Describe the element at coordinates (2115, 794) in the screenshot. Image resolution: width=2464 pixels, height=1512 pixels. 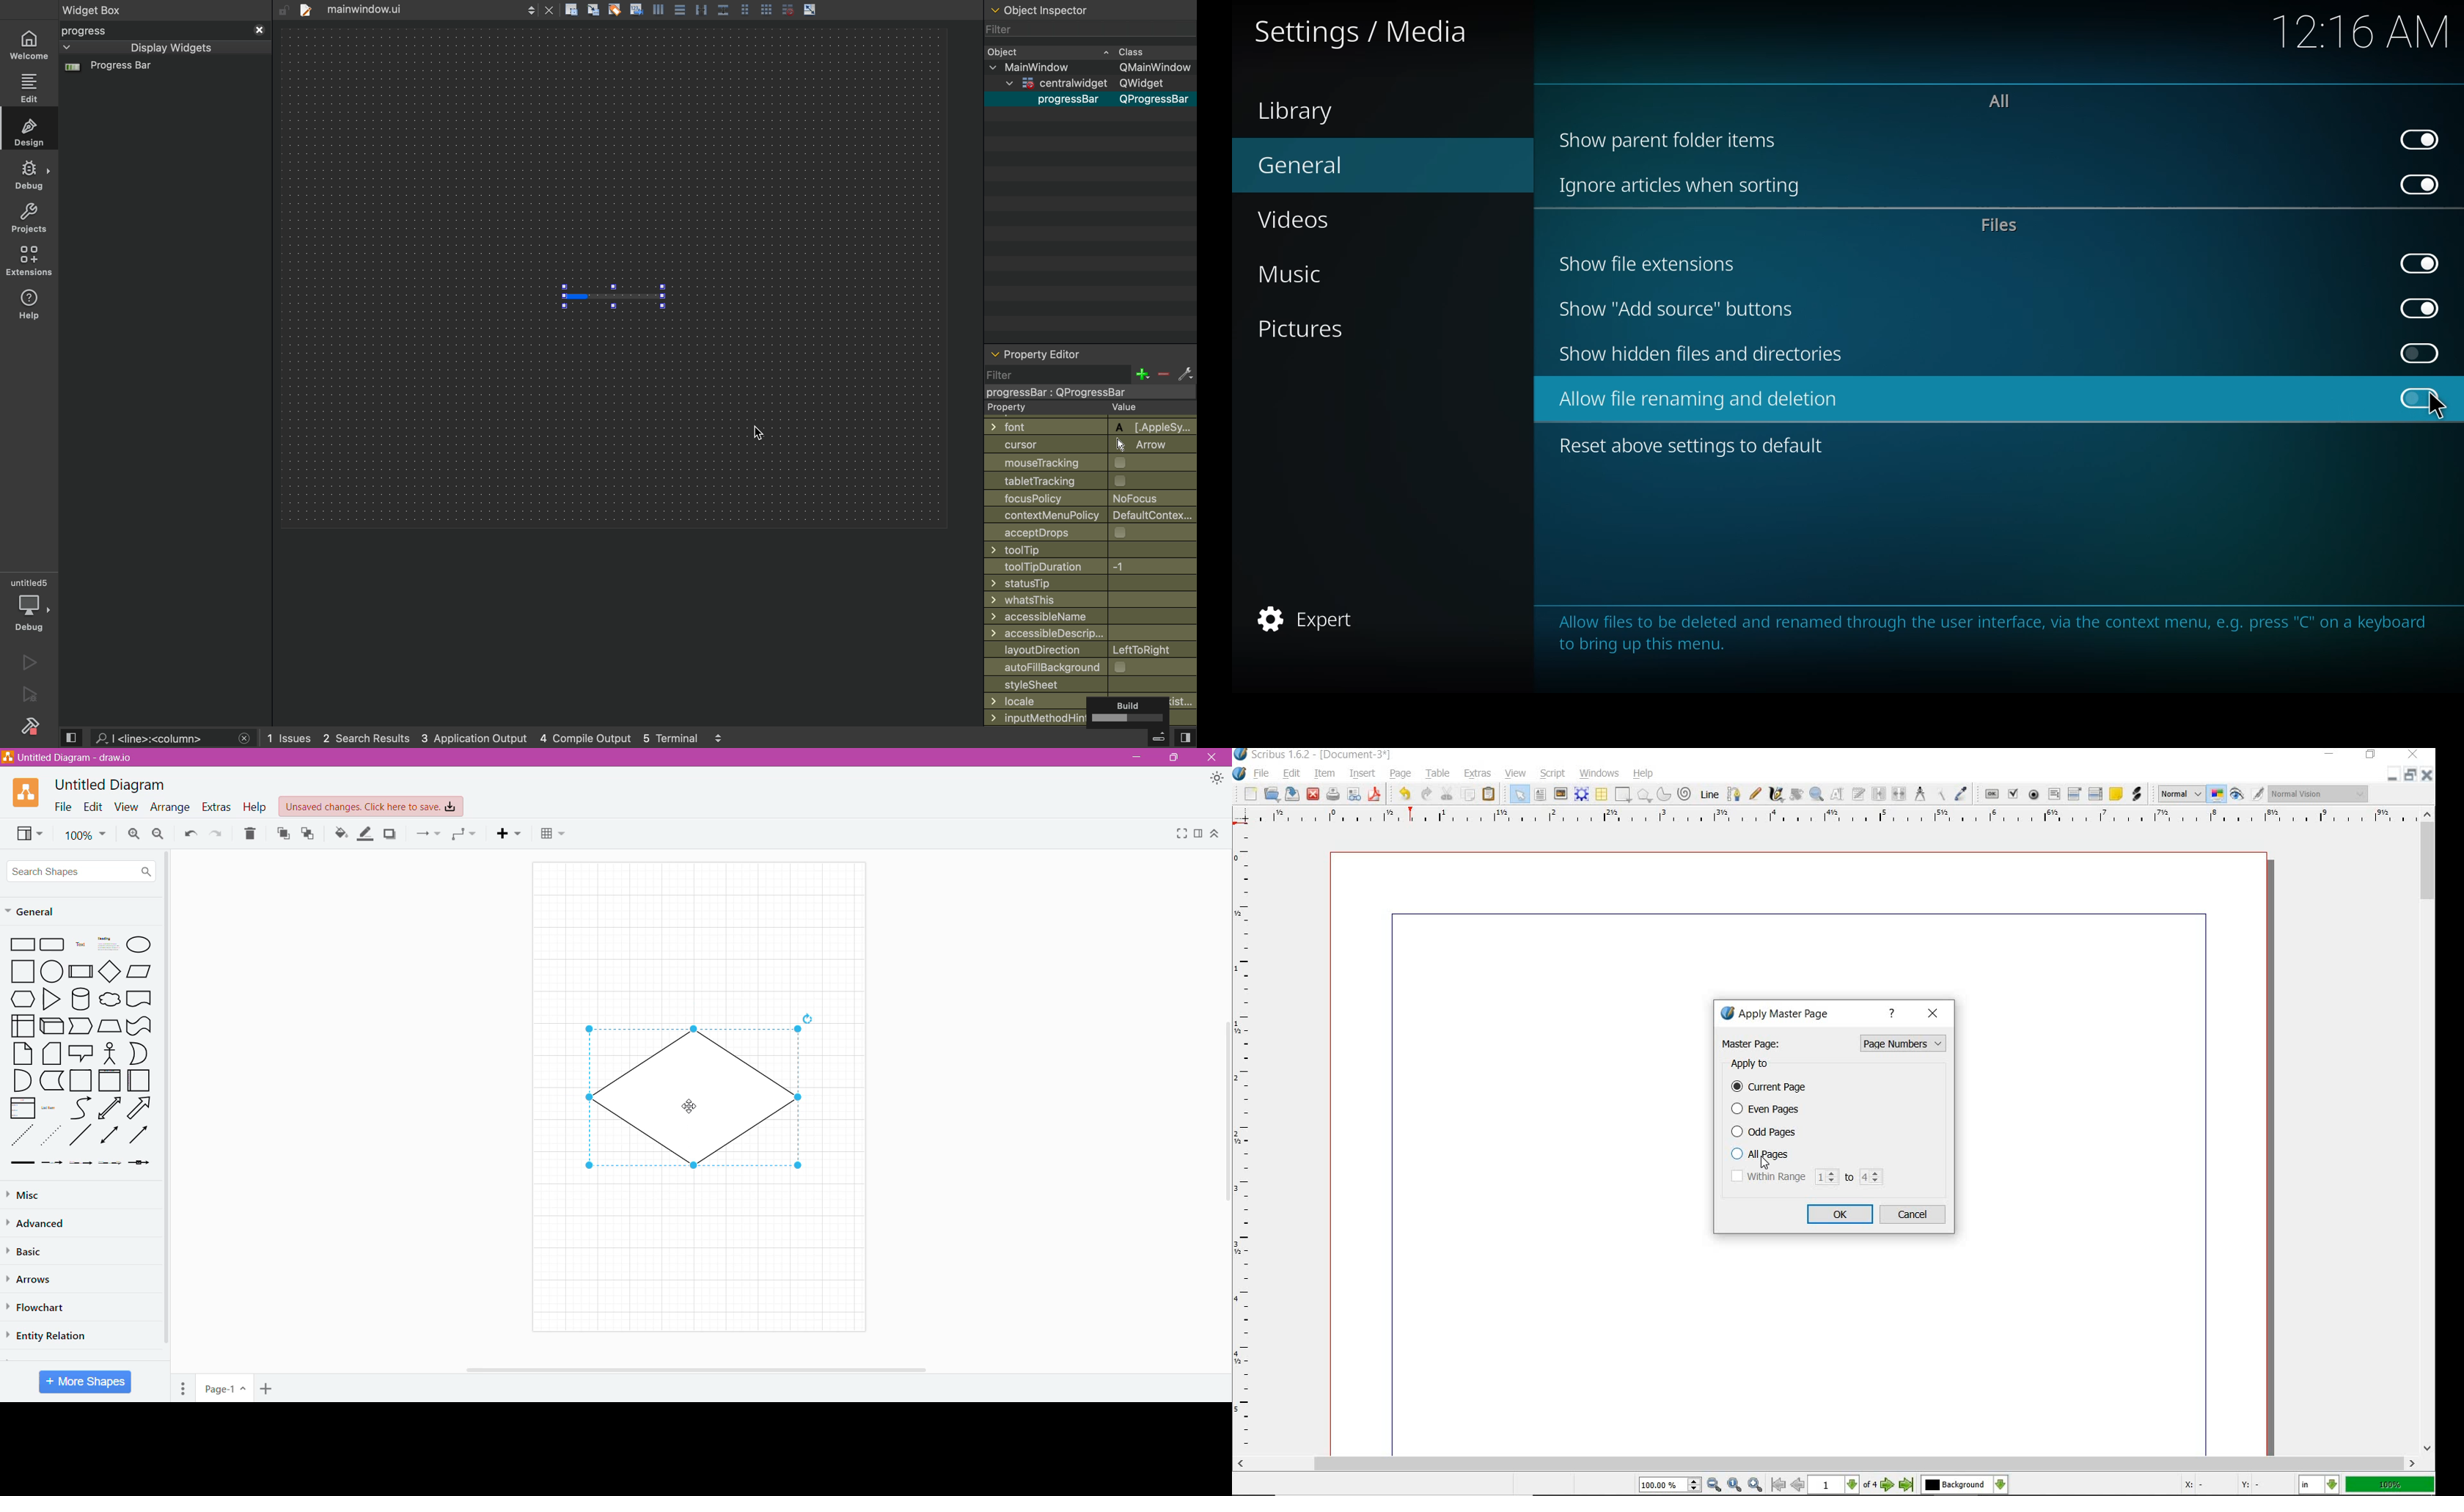
I see `text annotation` at that location.